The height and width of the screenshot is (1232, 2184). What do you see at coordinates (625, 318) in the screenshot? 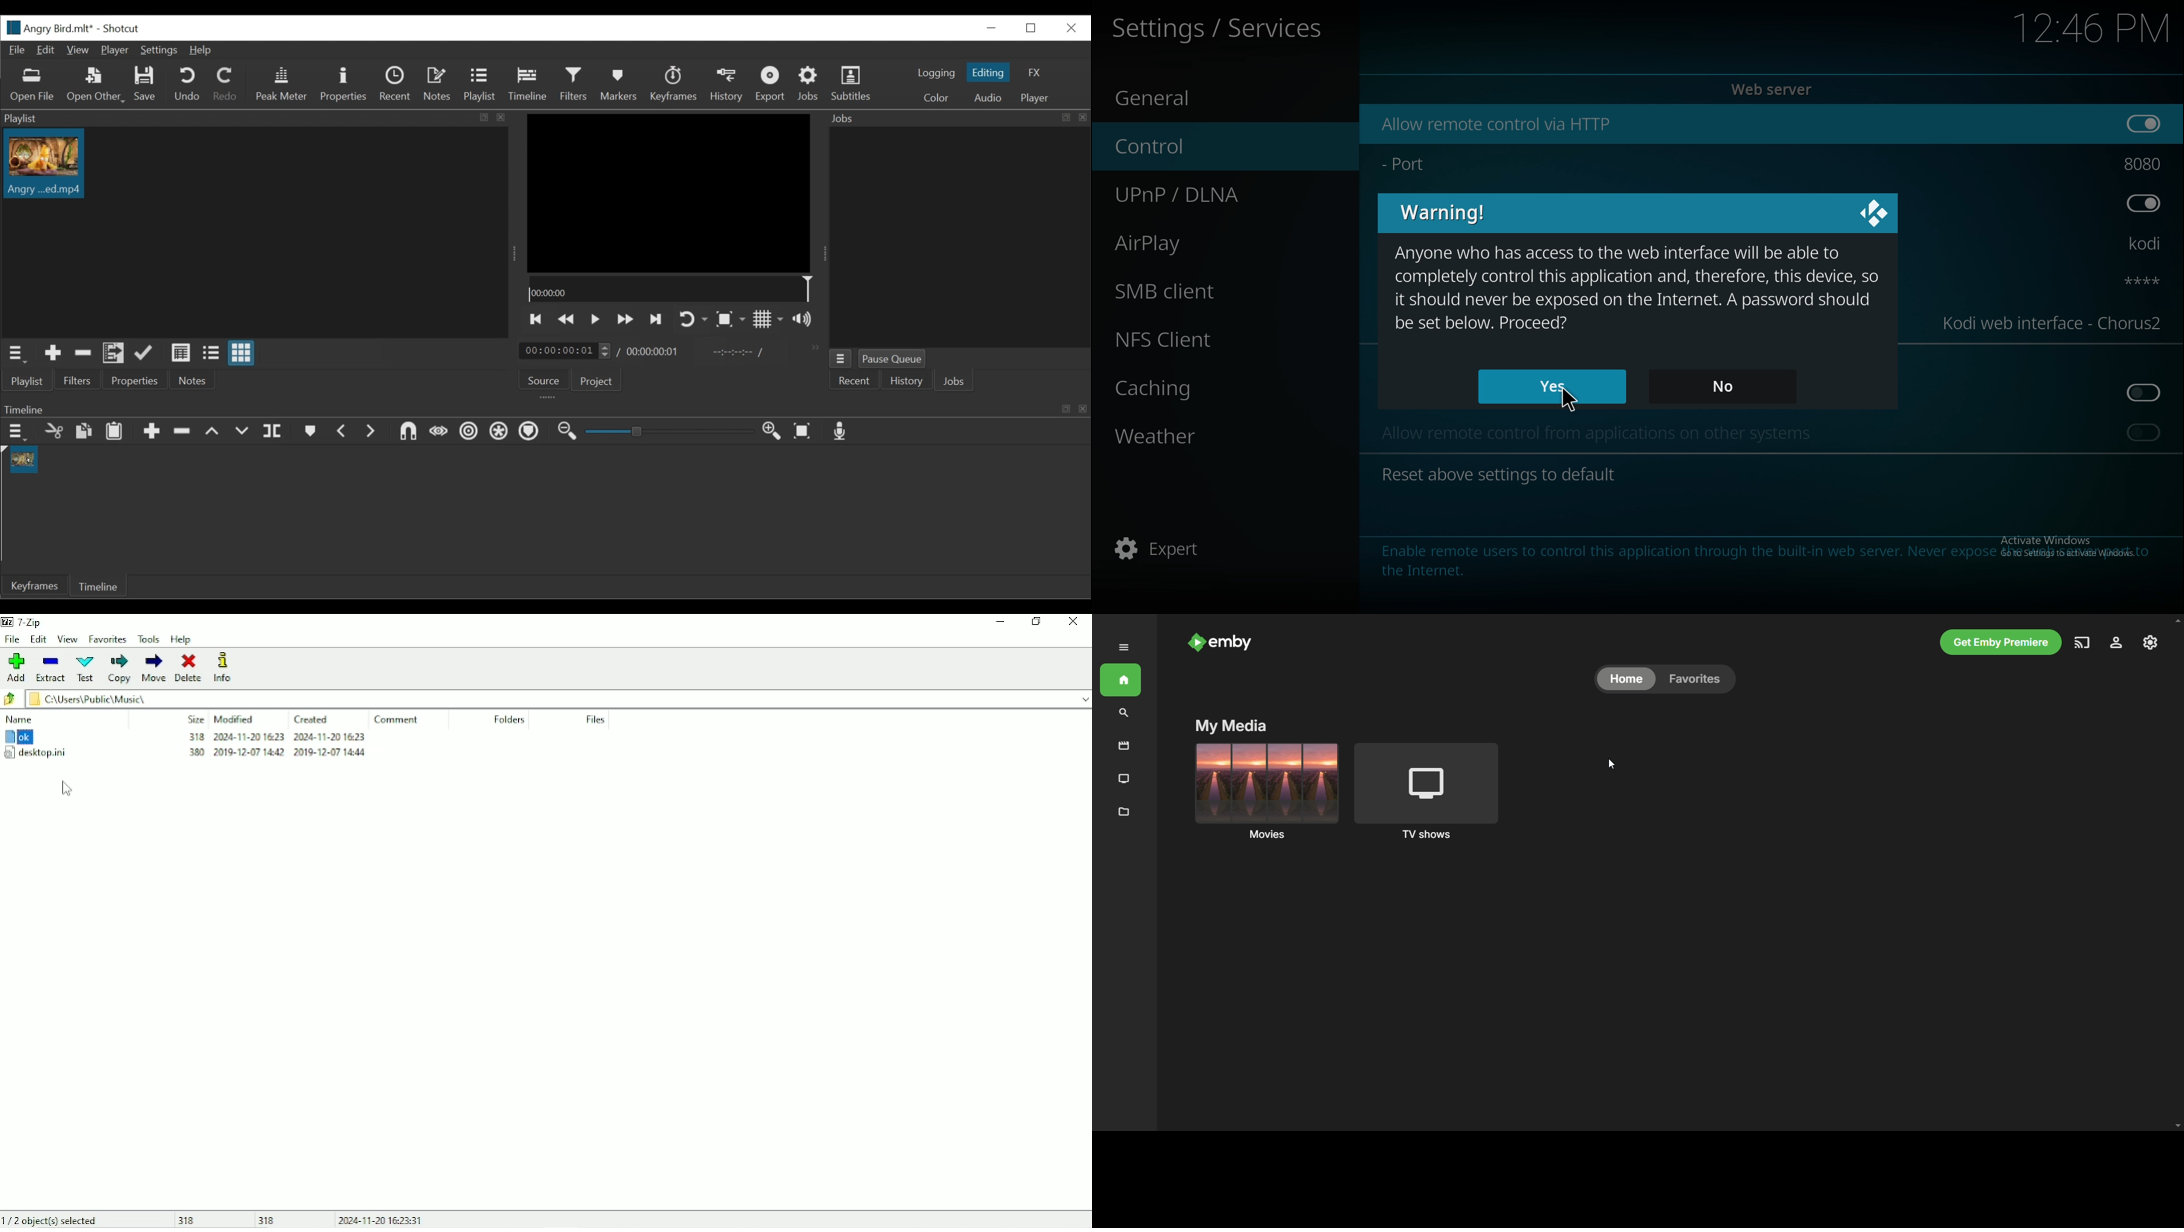
I see `Play forward quickly` at bounding box center [625, 318].